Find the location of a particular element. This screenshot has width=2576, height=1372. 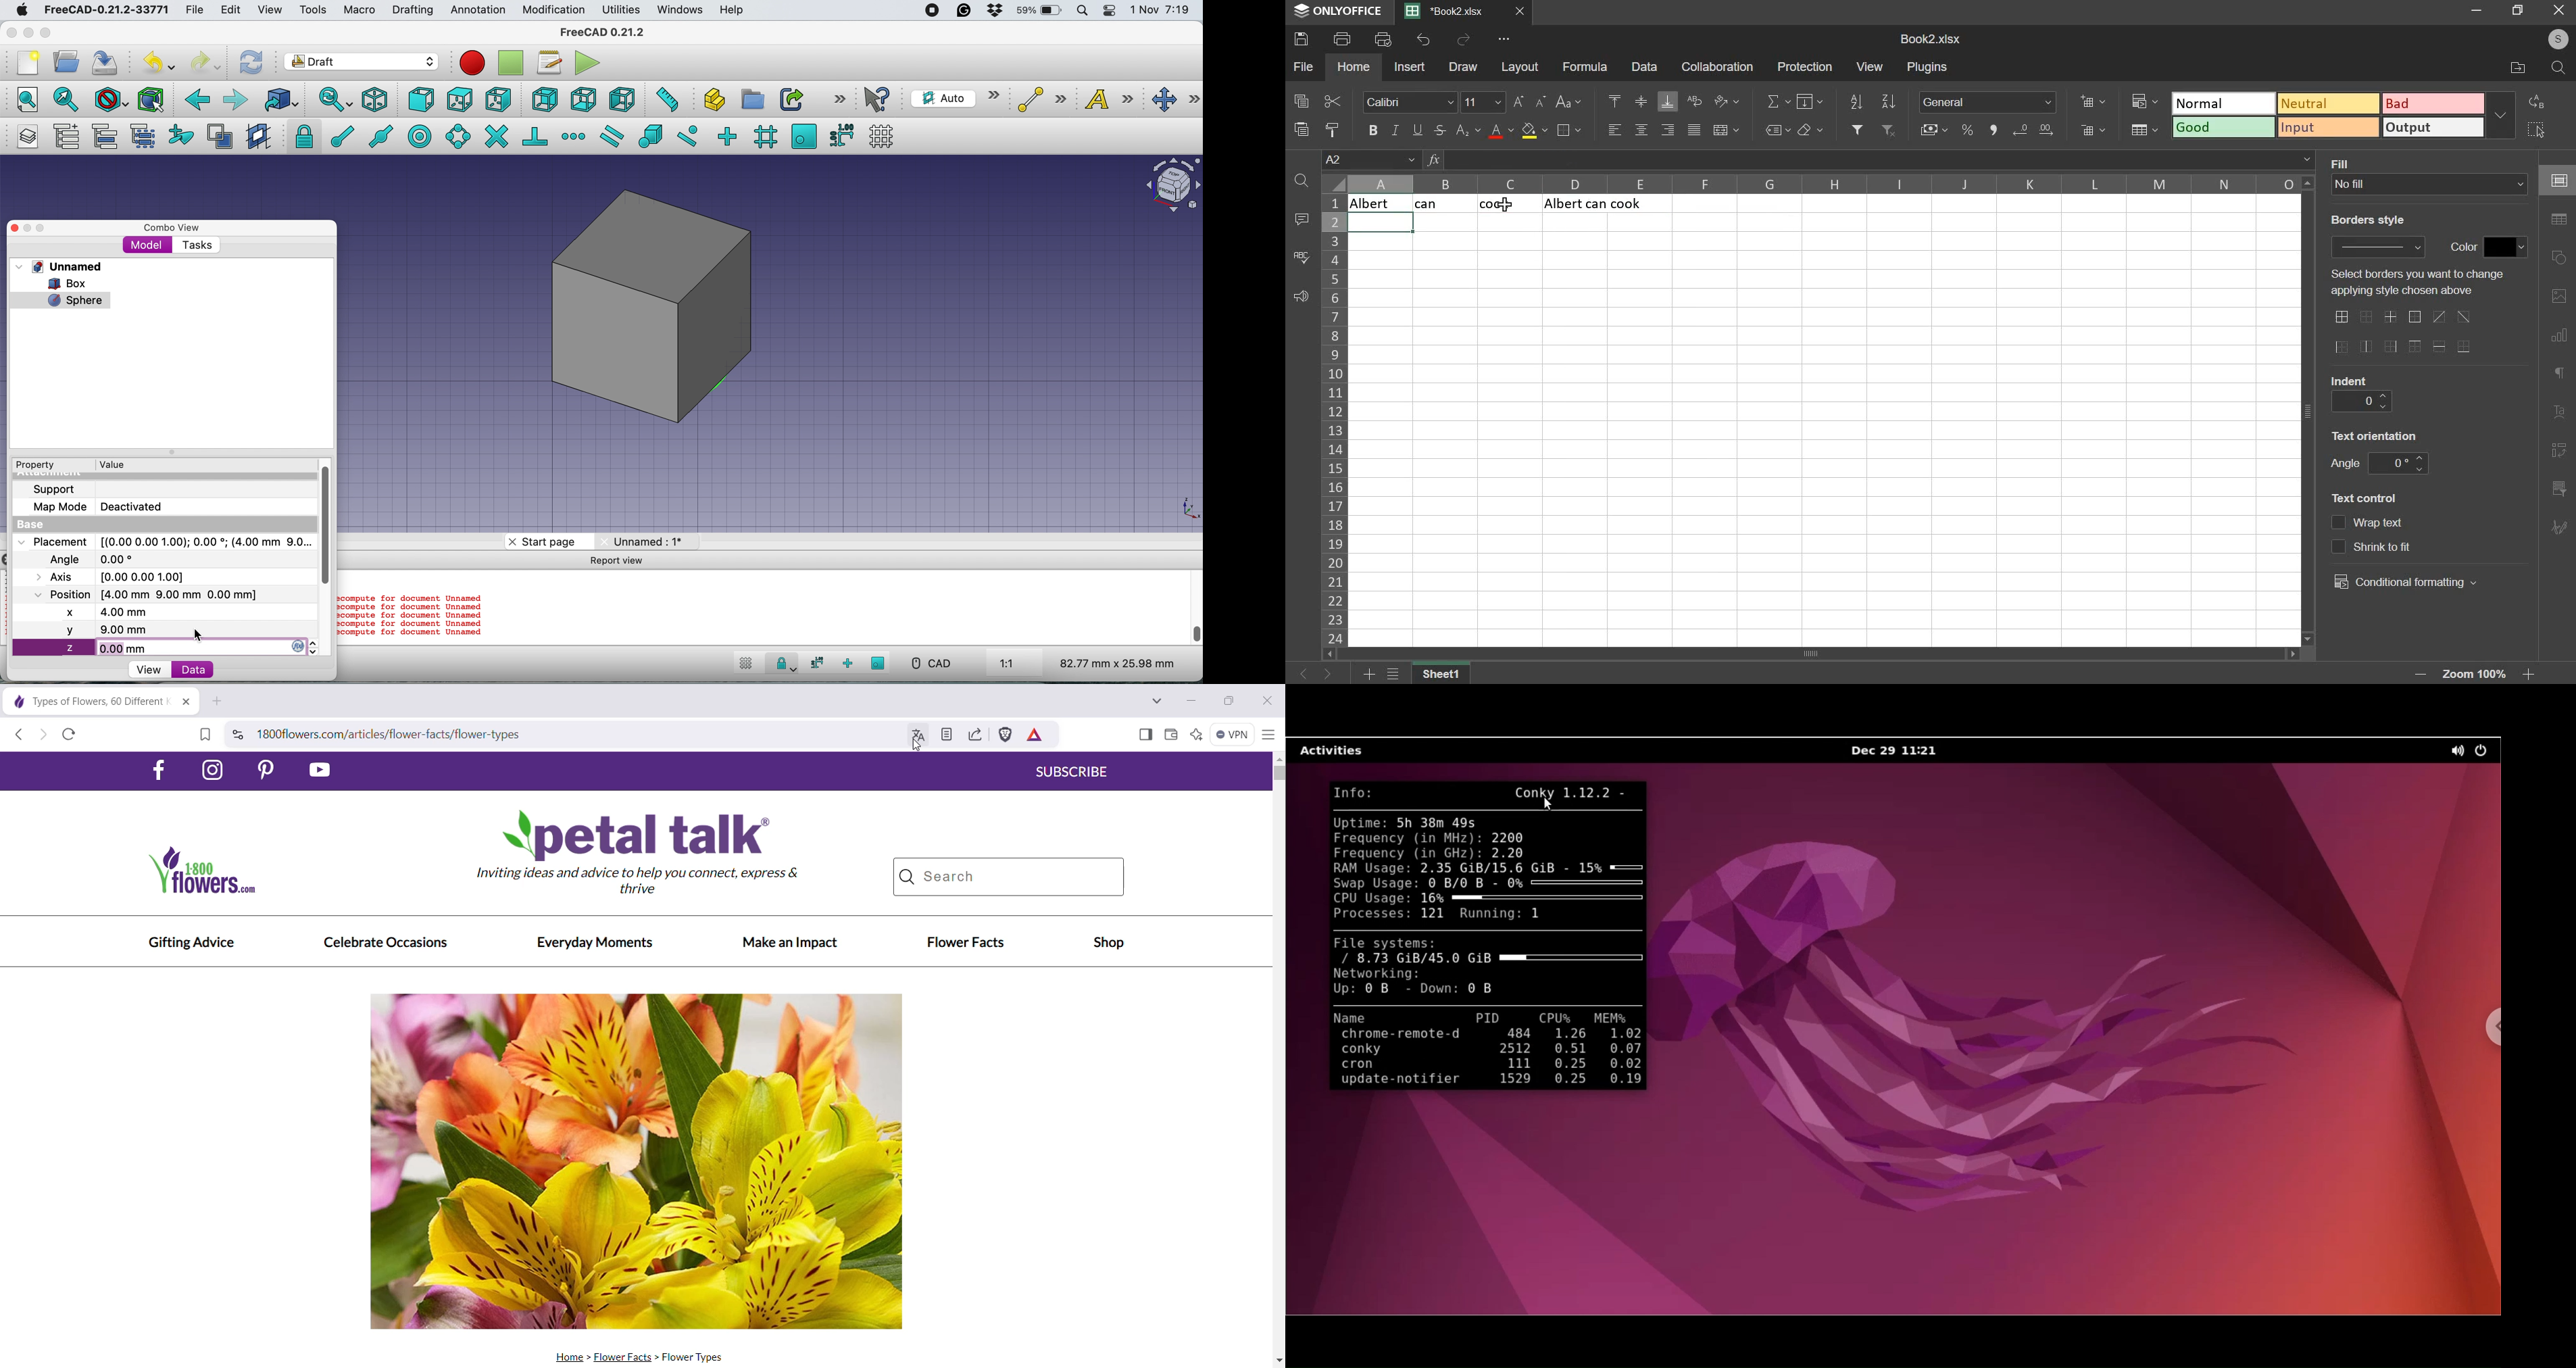

sort descending is located at coordinates (1888, 101).